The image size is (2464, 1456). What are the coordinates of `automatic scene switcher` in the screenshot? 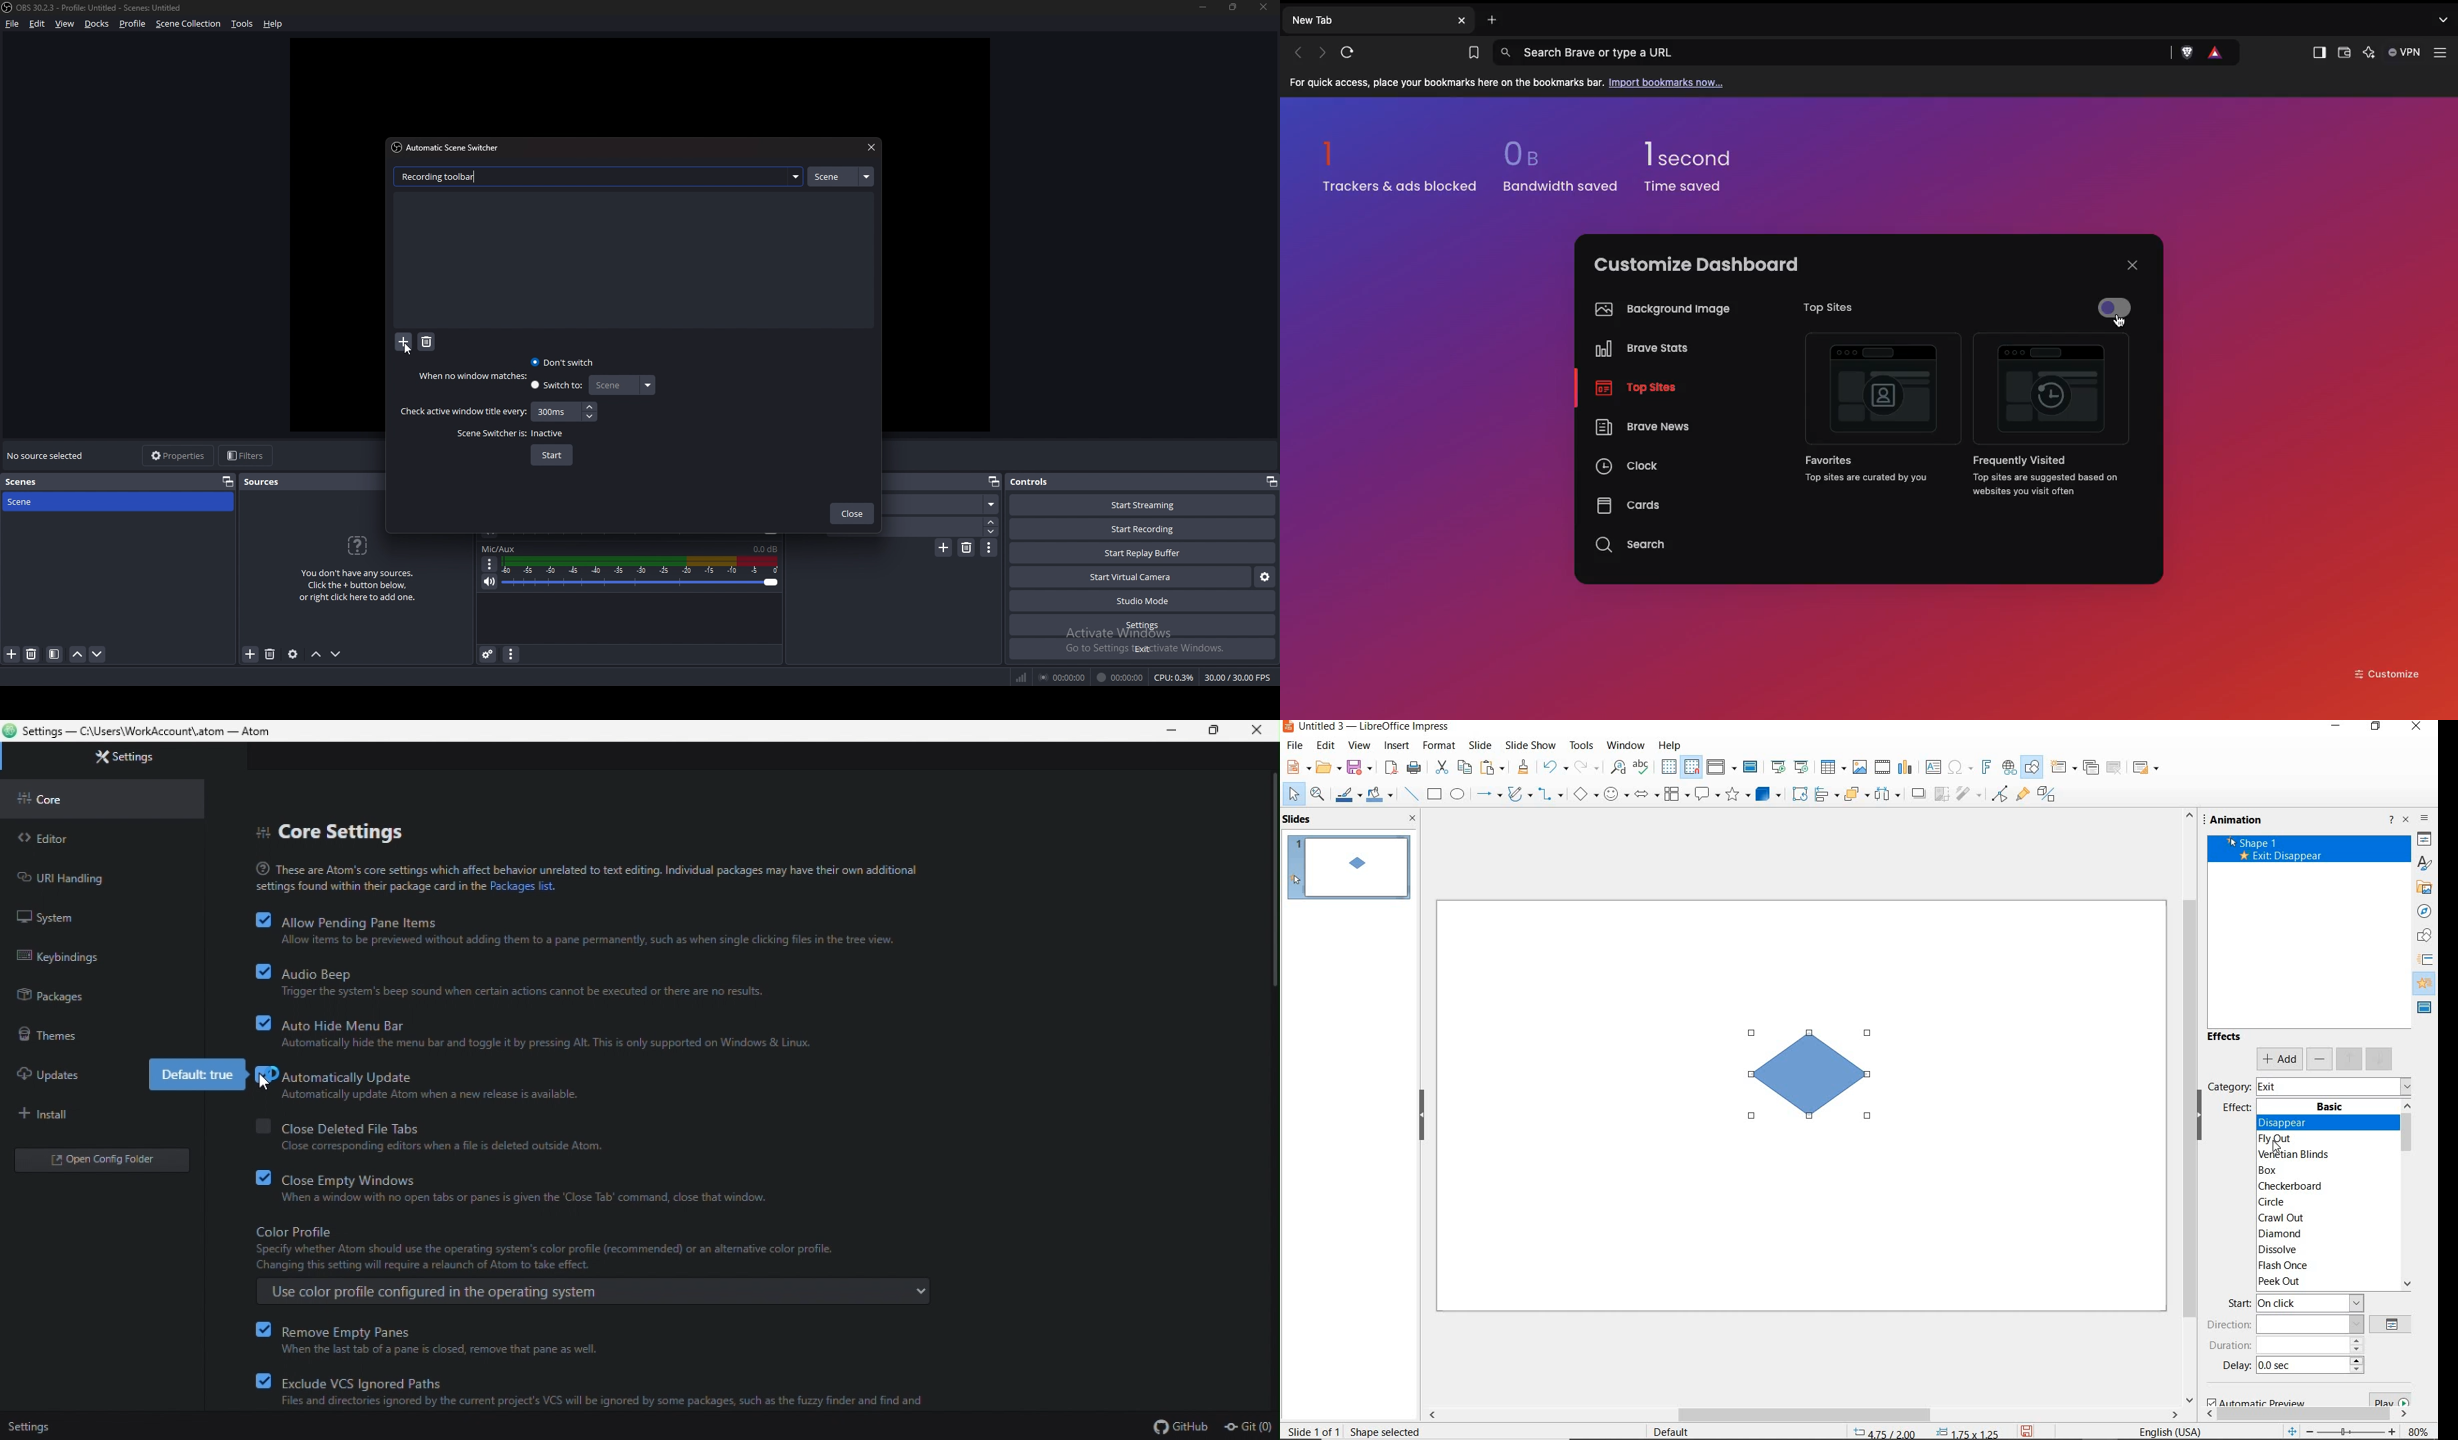 It's located at (449, 147).